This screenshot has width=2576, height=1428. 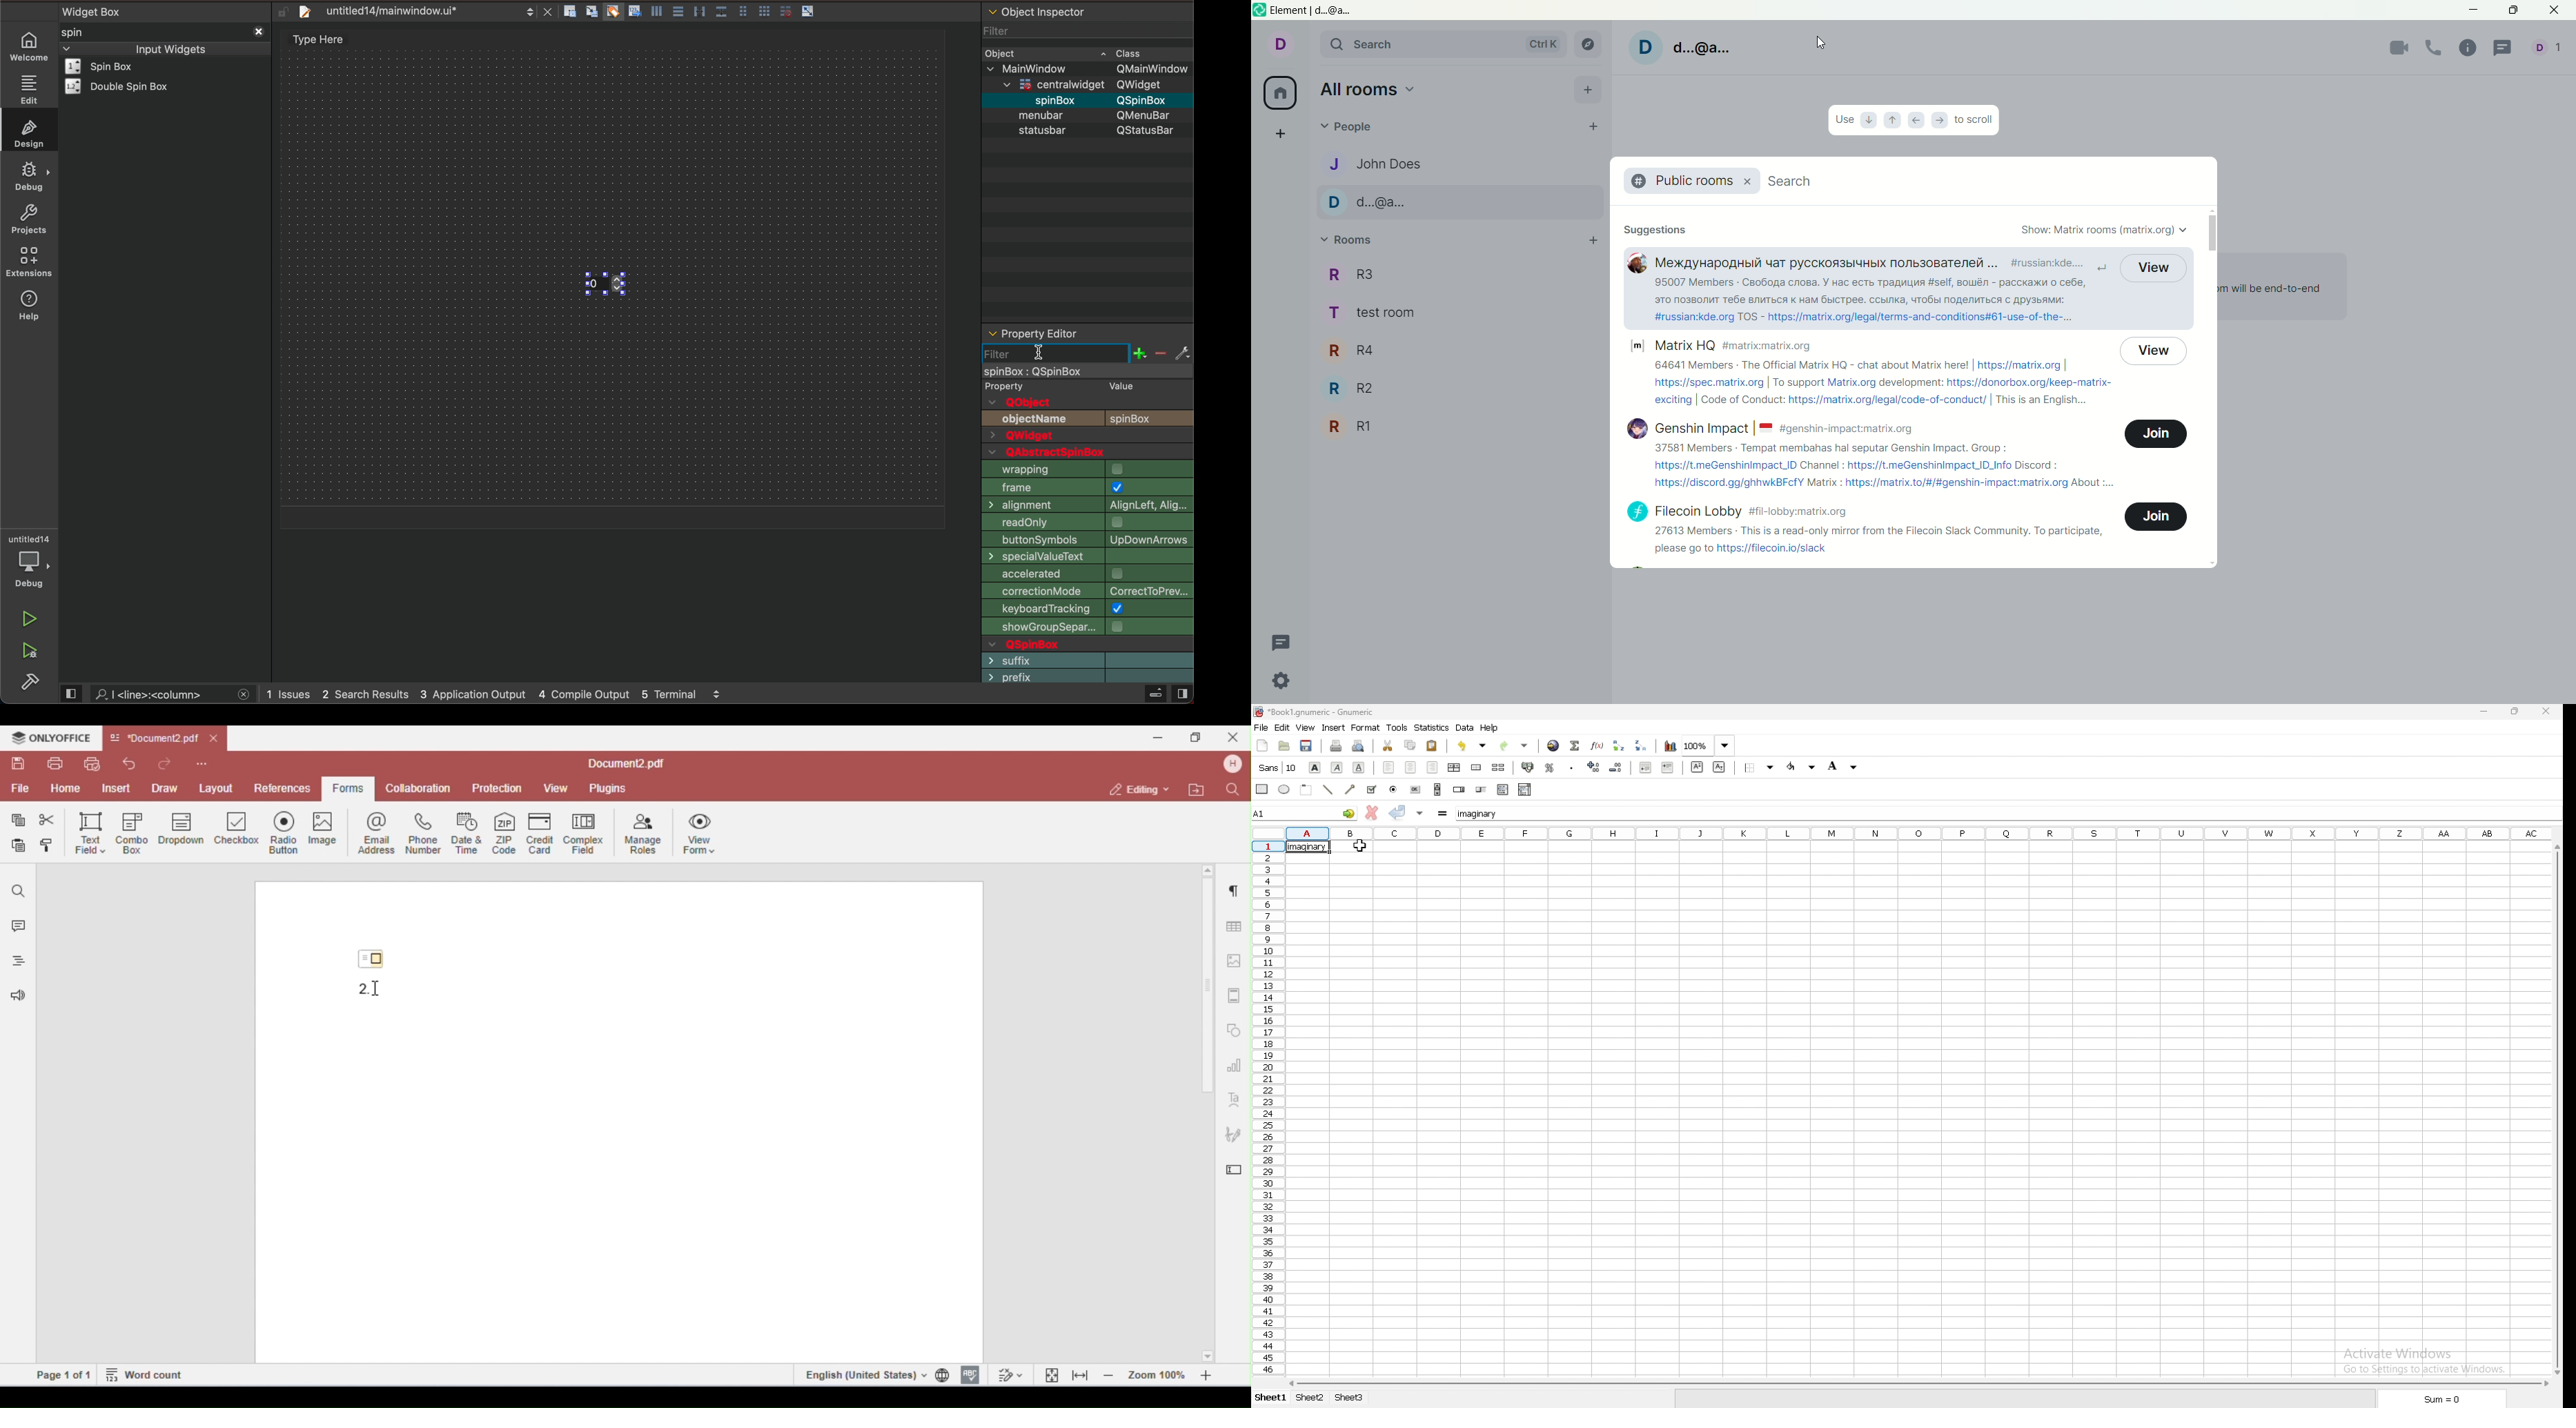 What do you see at coordinates (1616, 767) in the screenshot?
I see `decrease decimals` at bounding box center [1616, 767].